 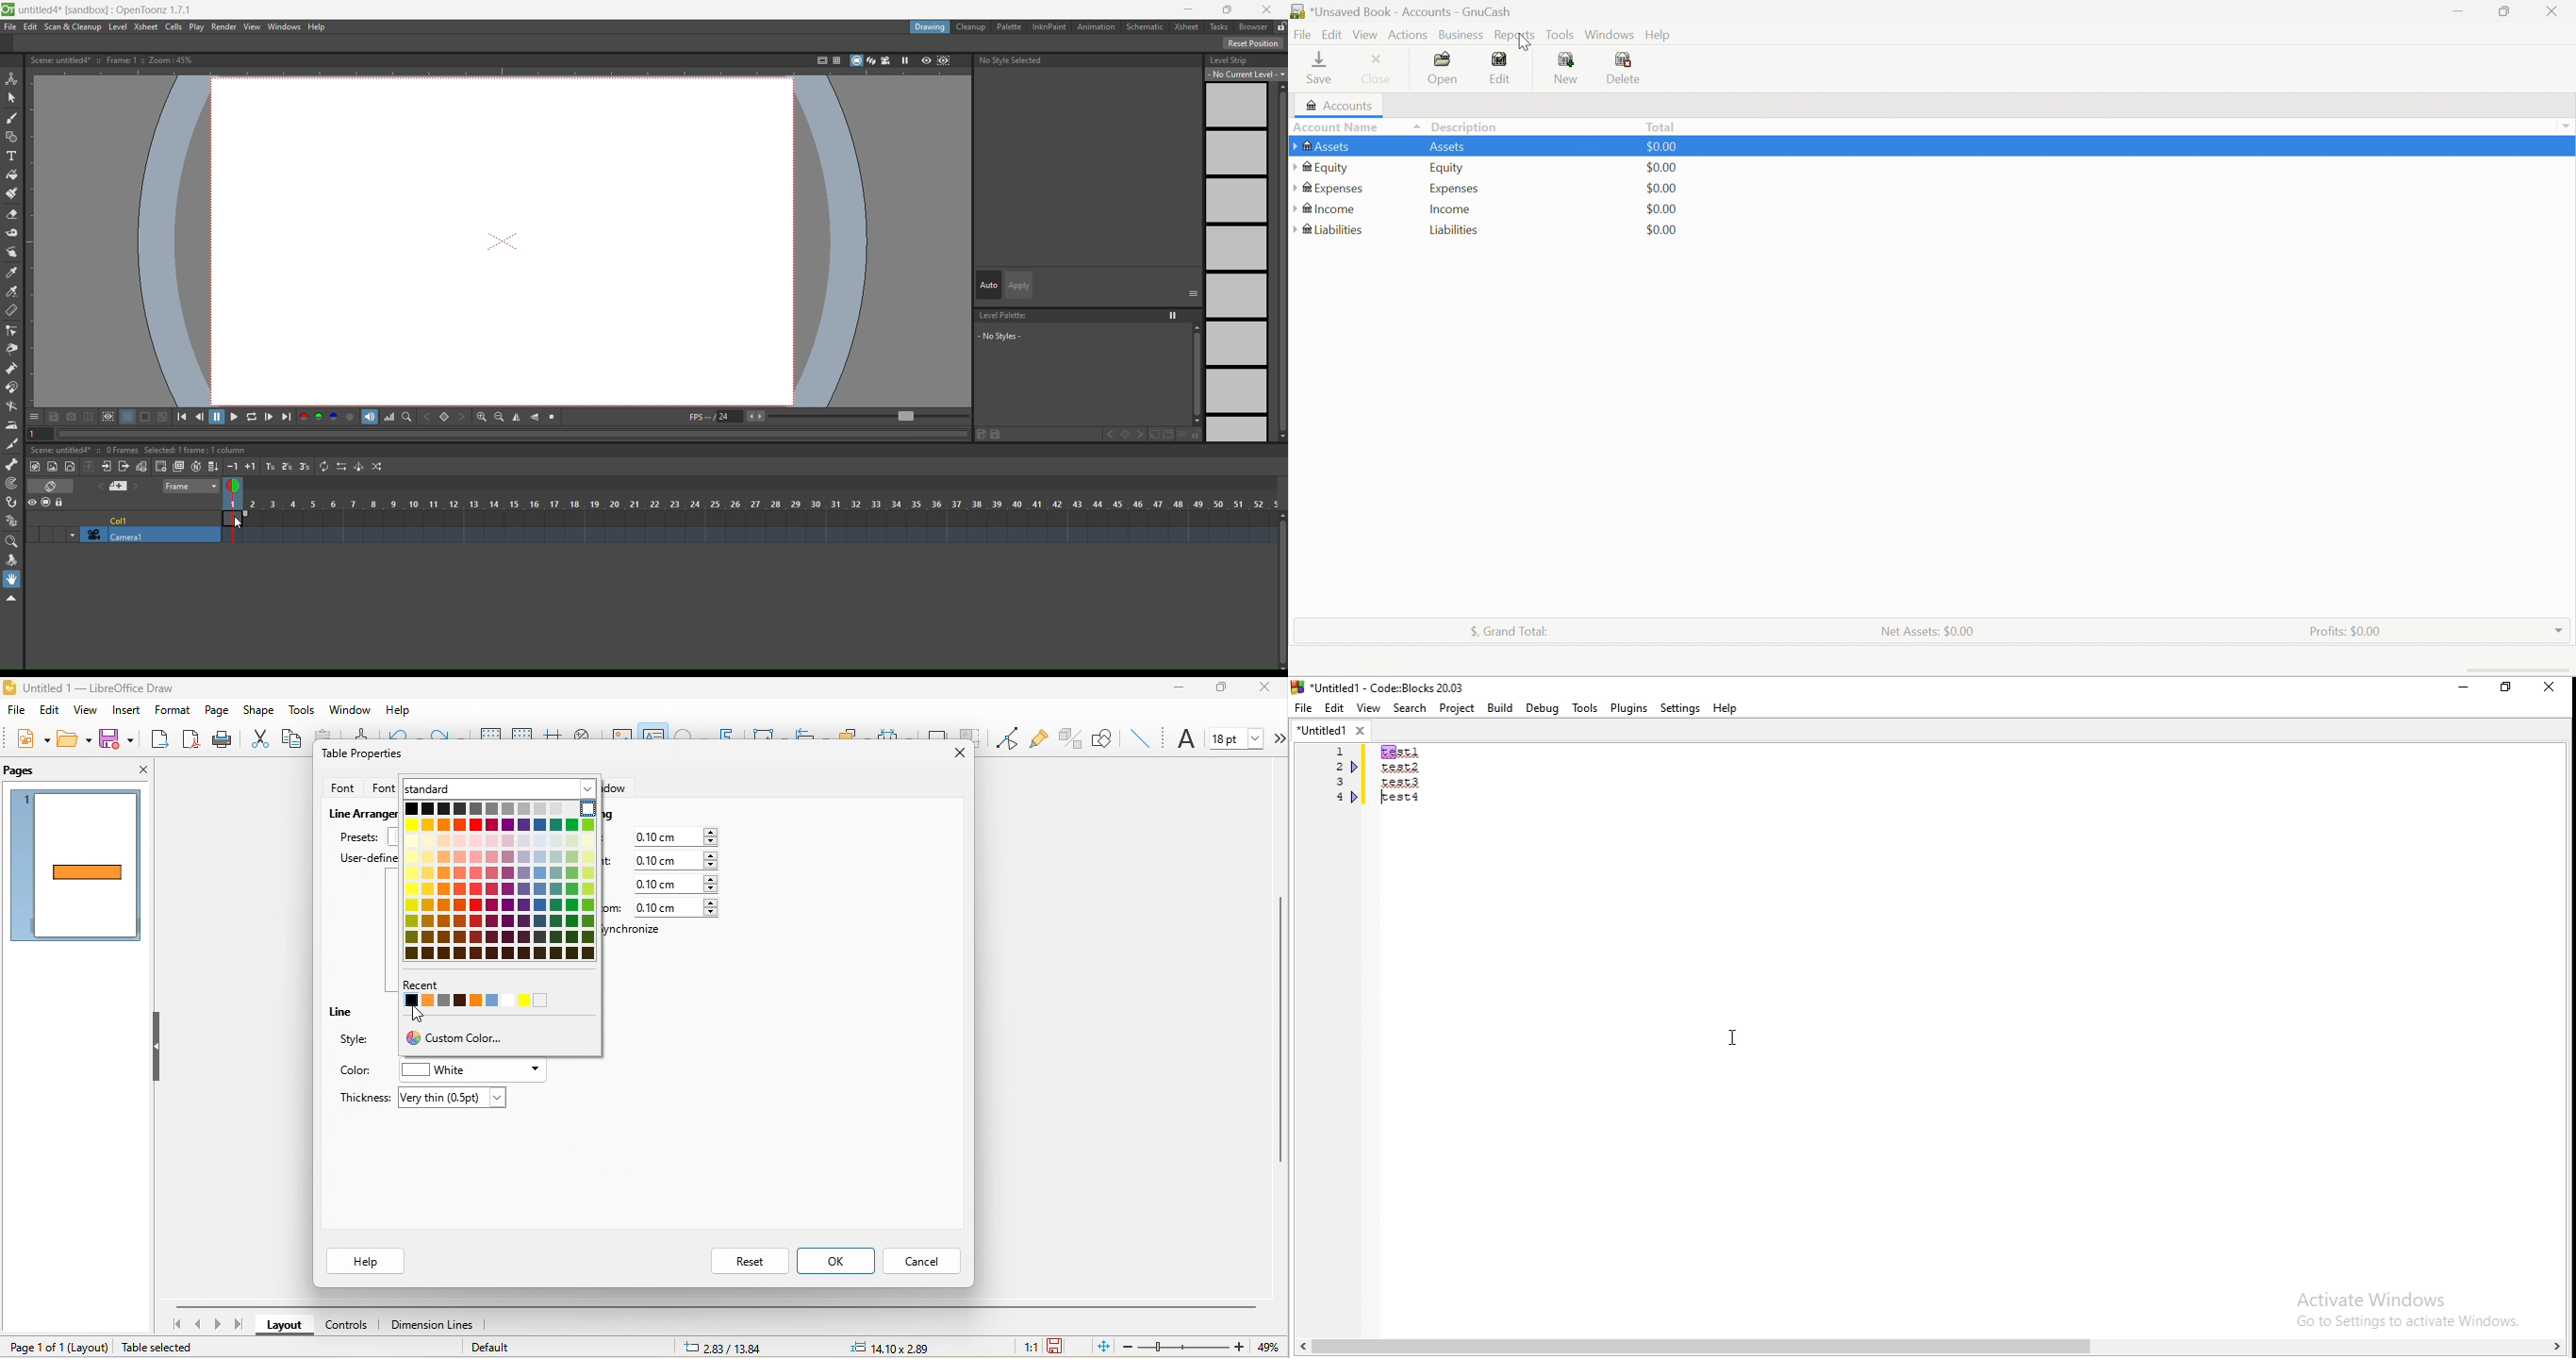 I want to click on help, so click(x=365, y=1261).